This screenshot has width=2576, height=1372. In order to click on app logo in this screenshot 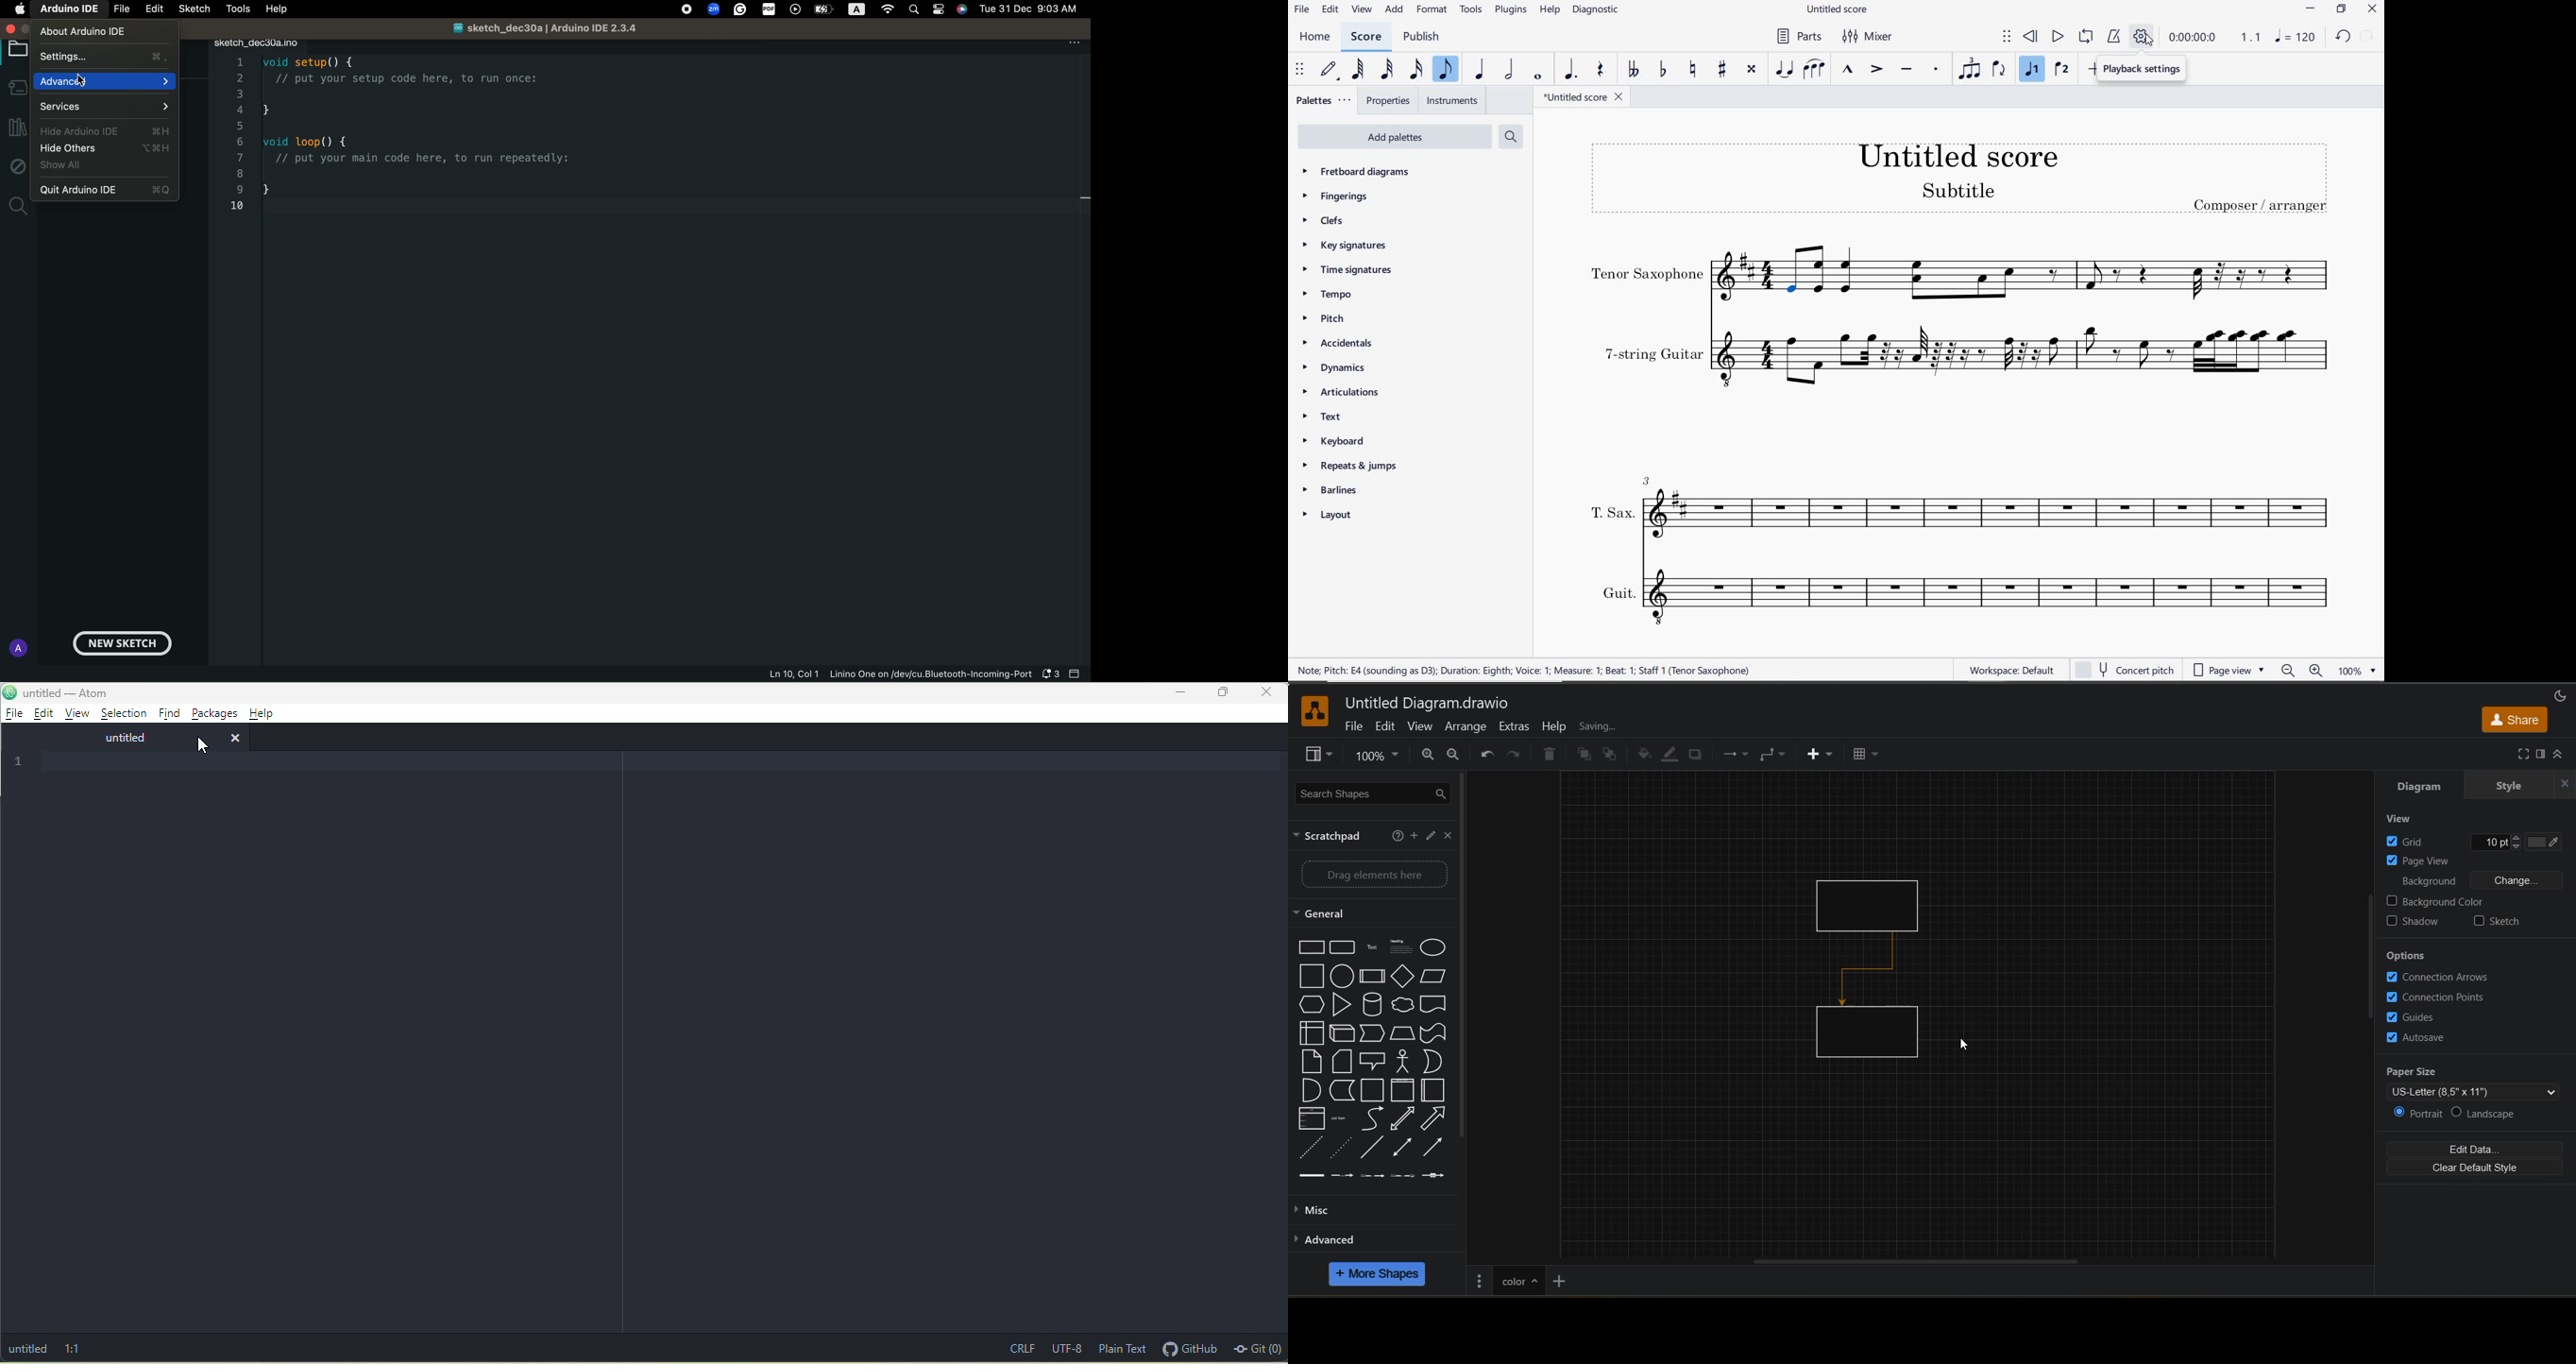, I will do `click(1308, 710)`.